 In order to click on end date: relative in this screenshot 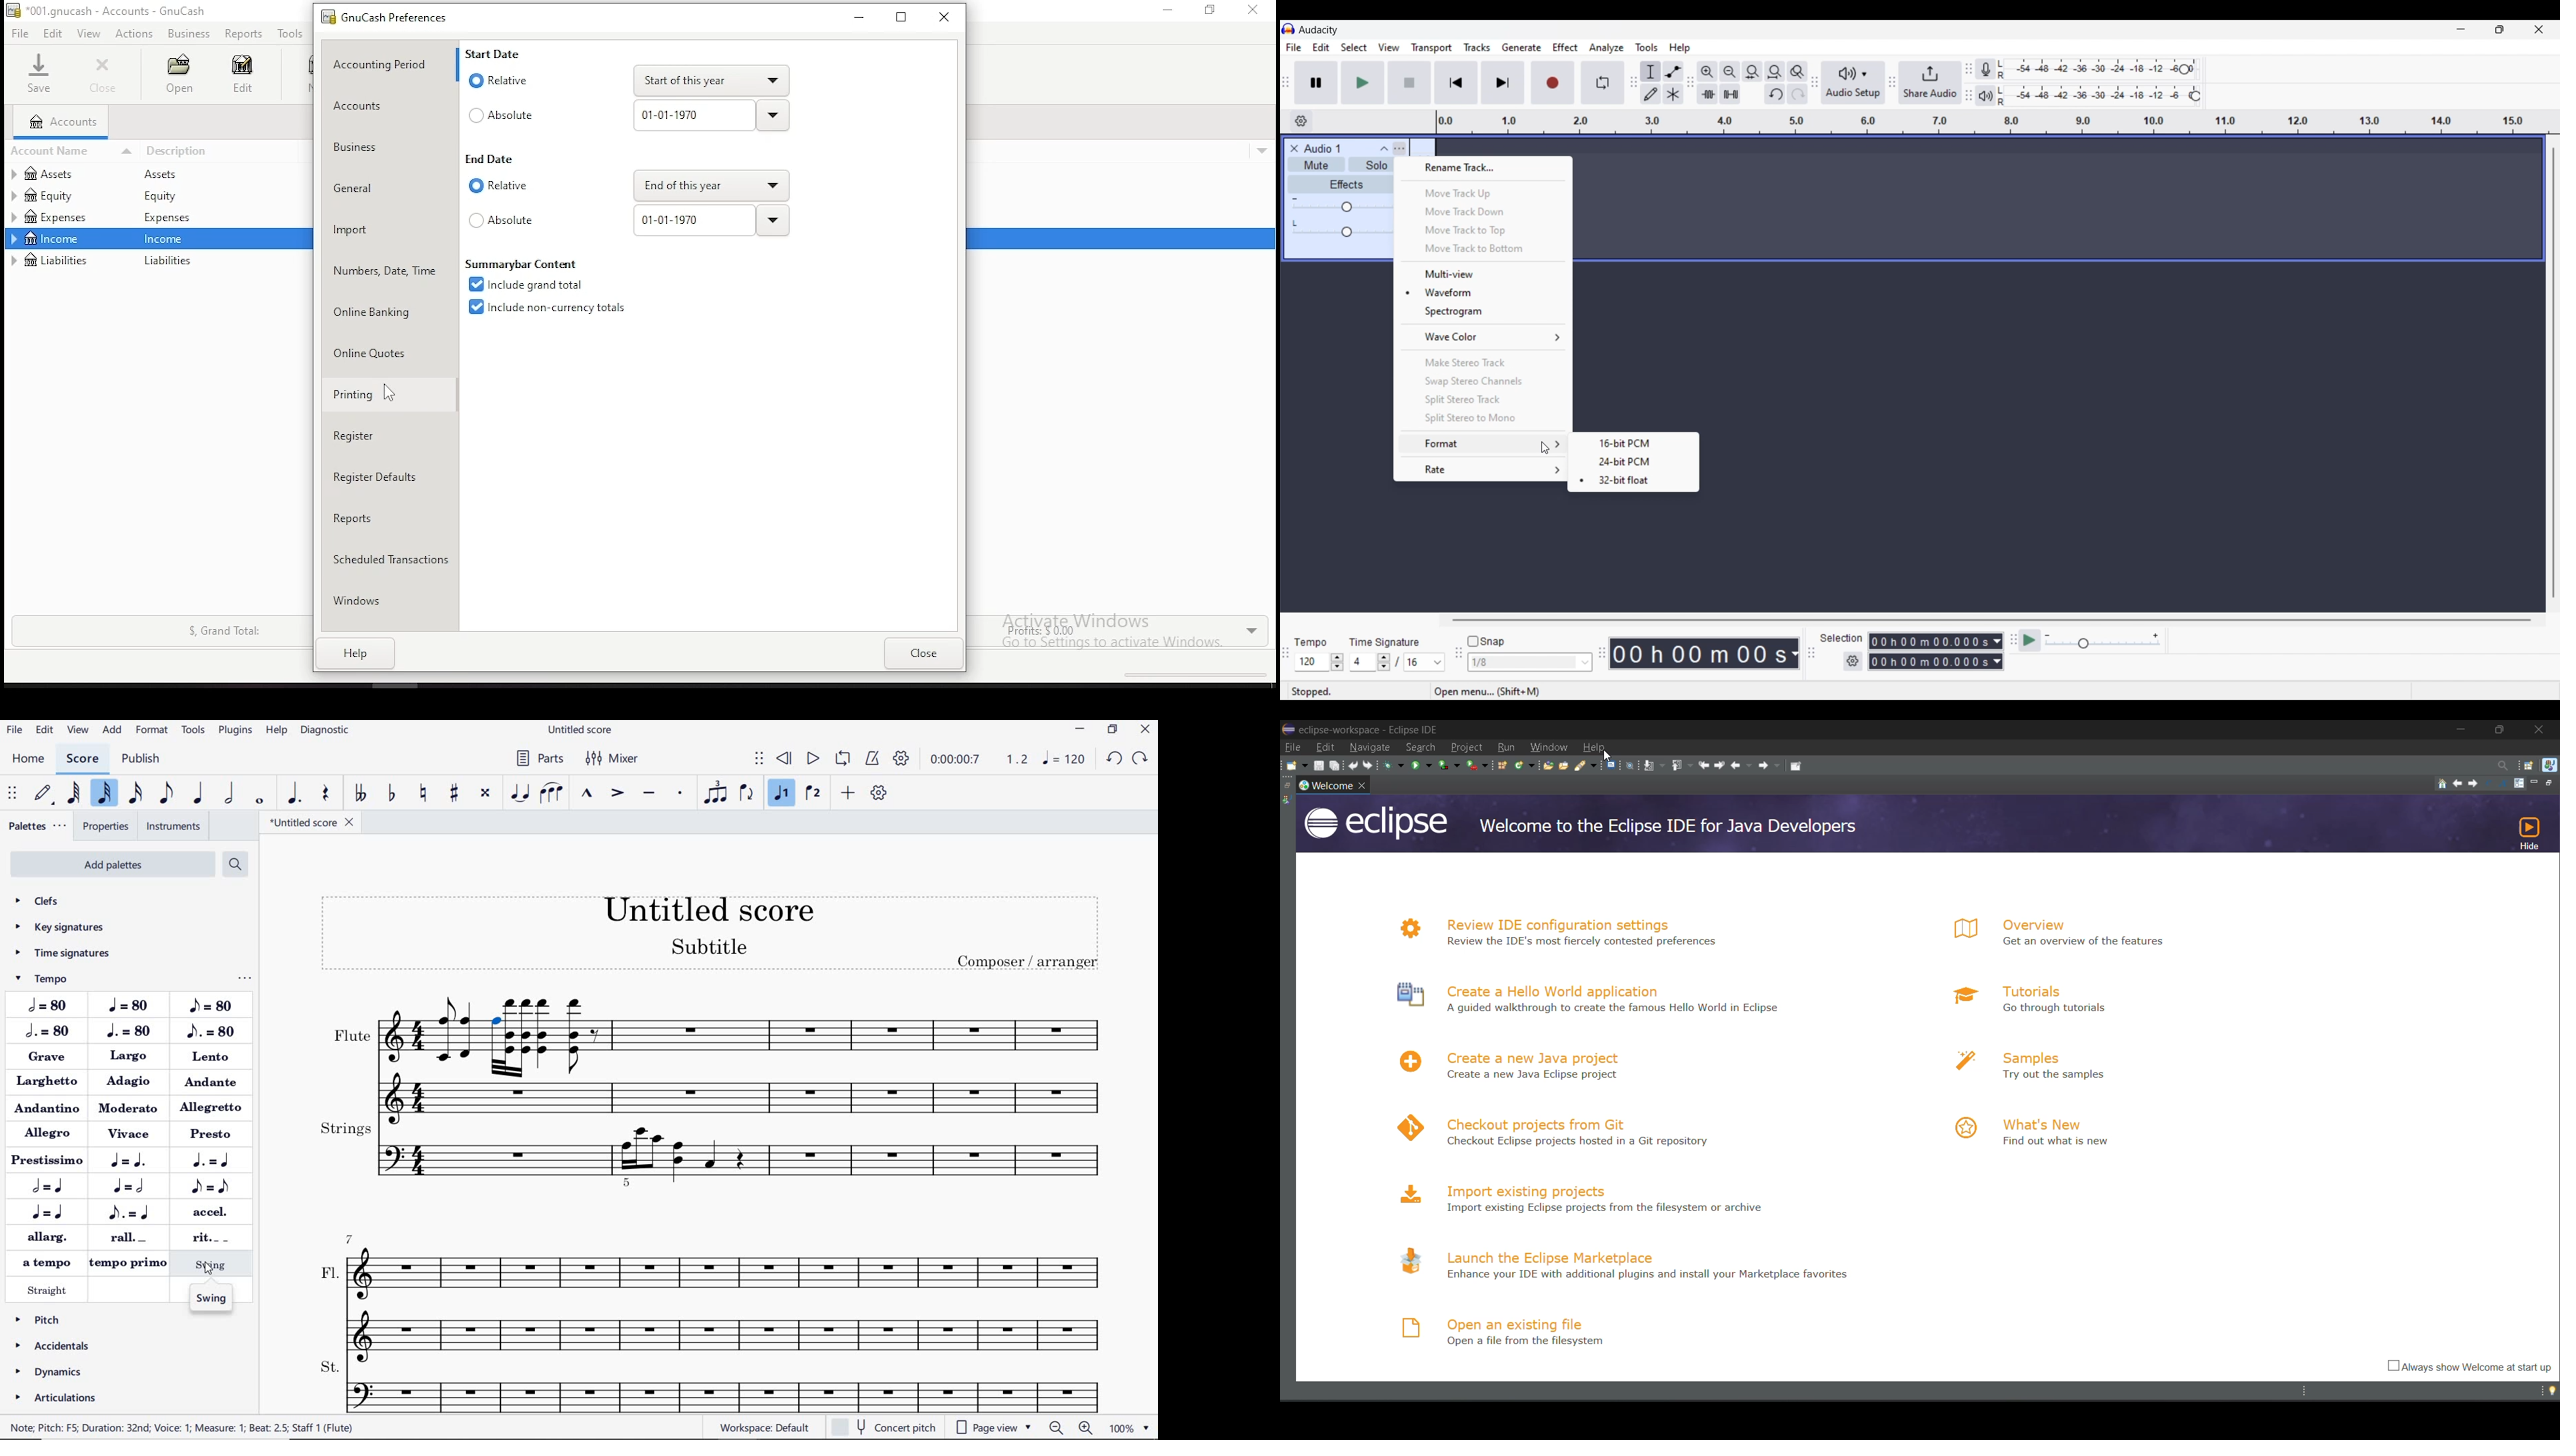, I will do `click(627, 185)`.